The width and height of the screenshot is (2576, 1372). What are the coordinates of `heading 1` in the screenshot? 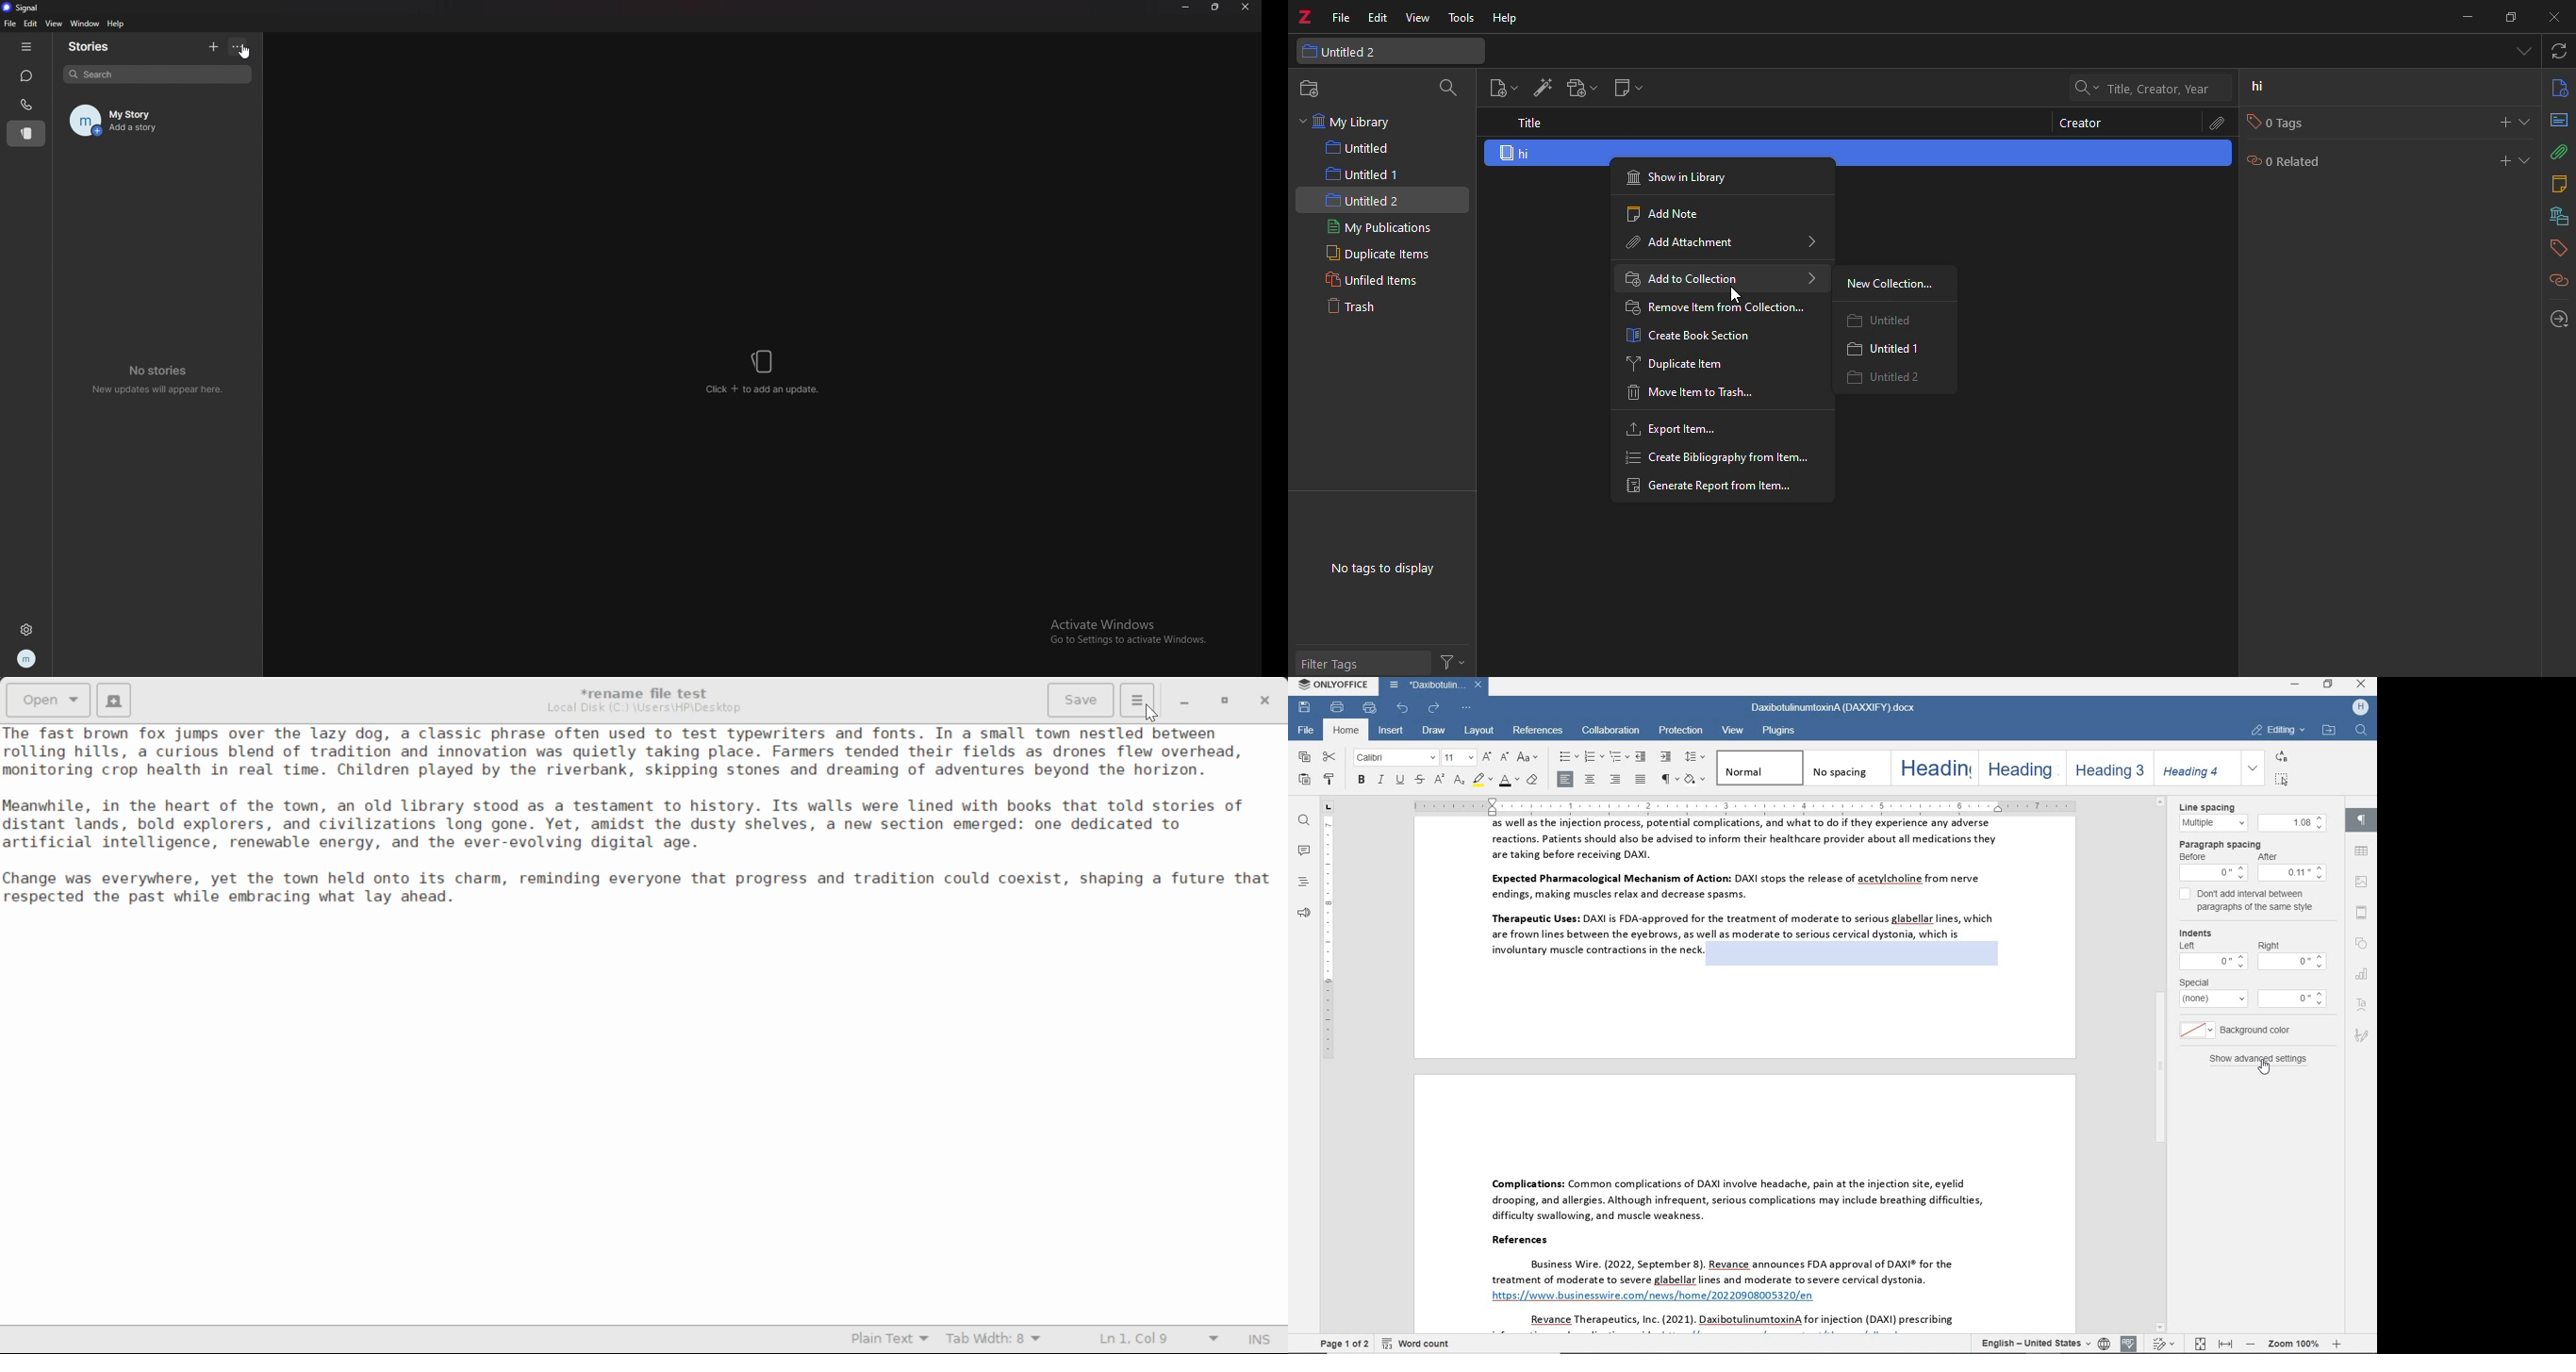 It's located at (1933, 767).